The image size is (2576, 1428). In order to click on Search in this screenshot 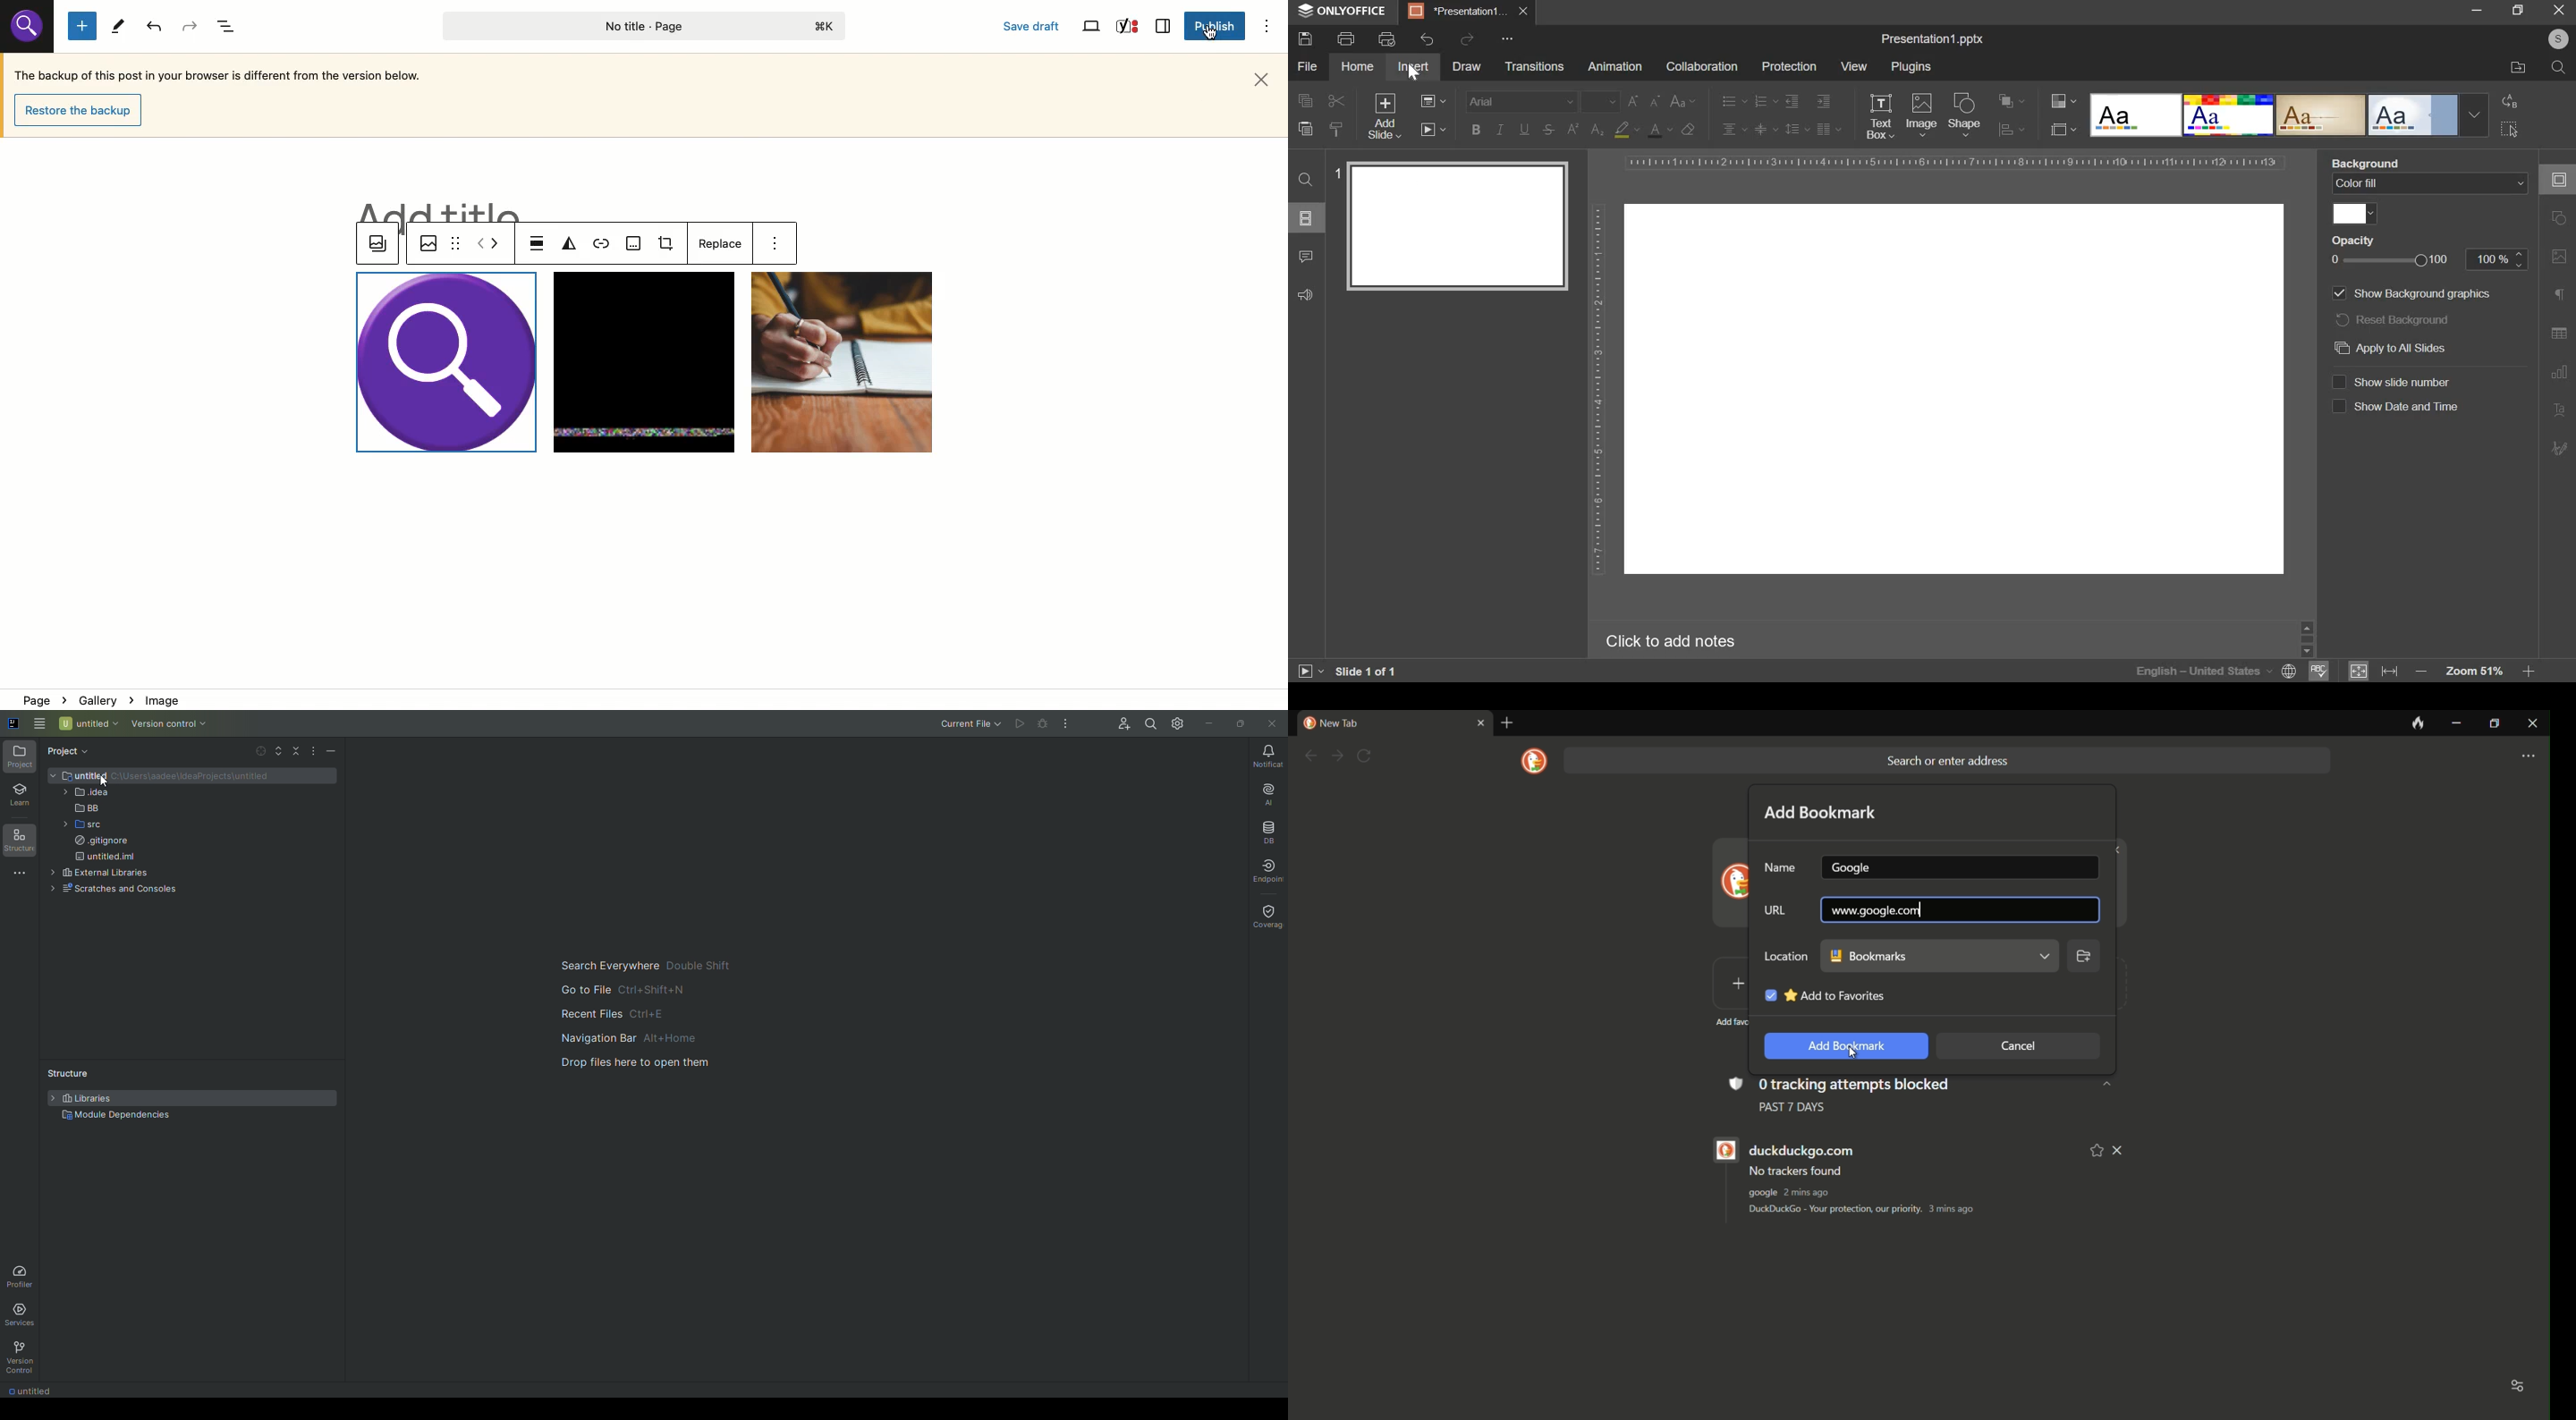, I will do `click(1147, 725)`.